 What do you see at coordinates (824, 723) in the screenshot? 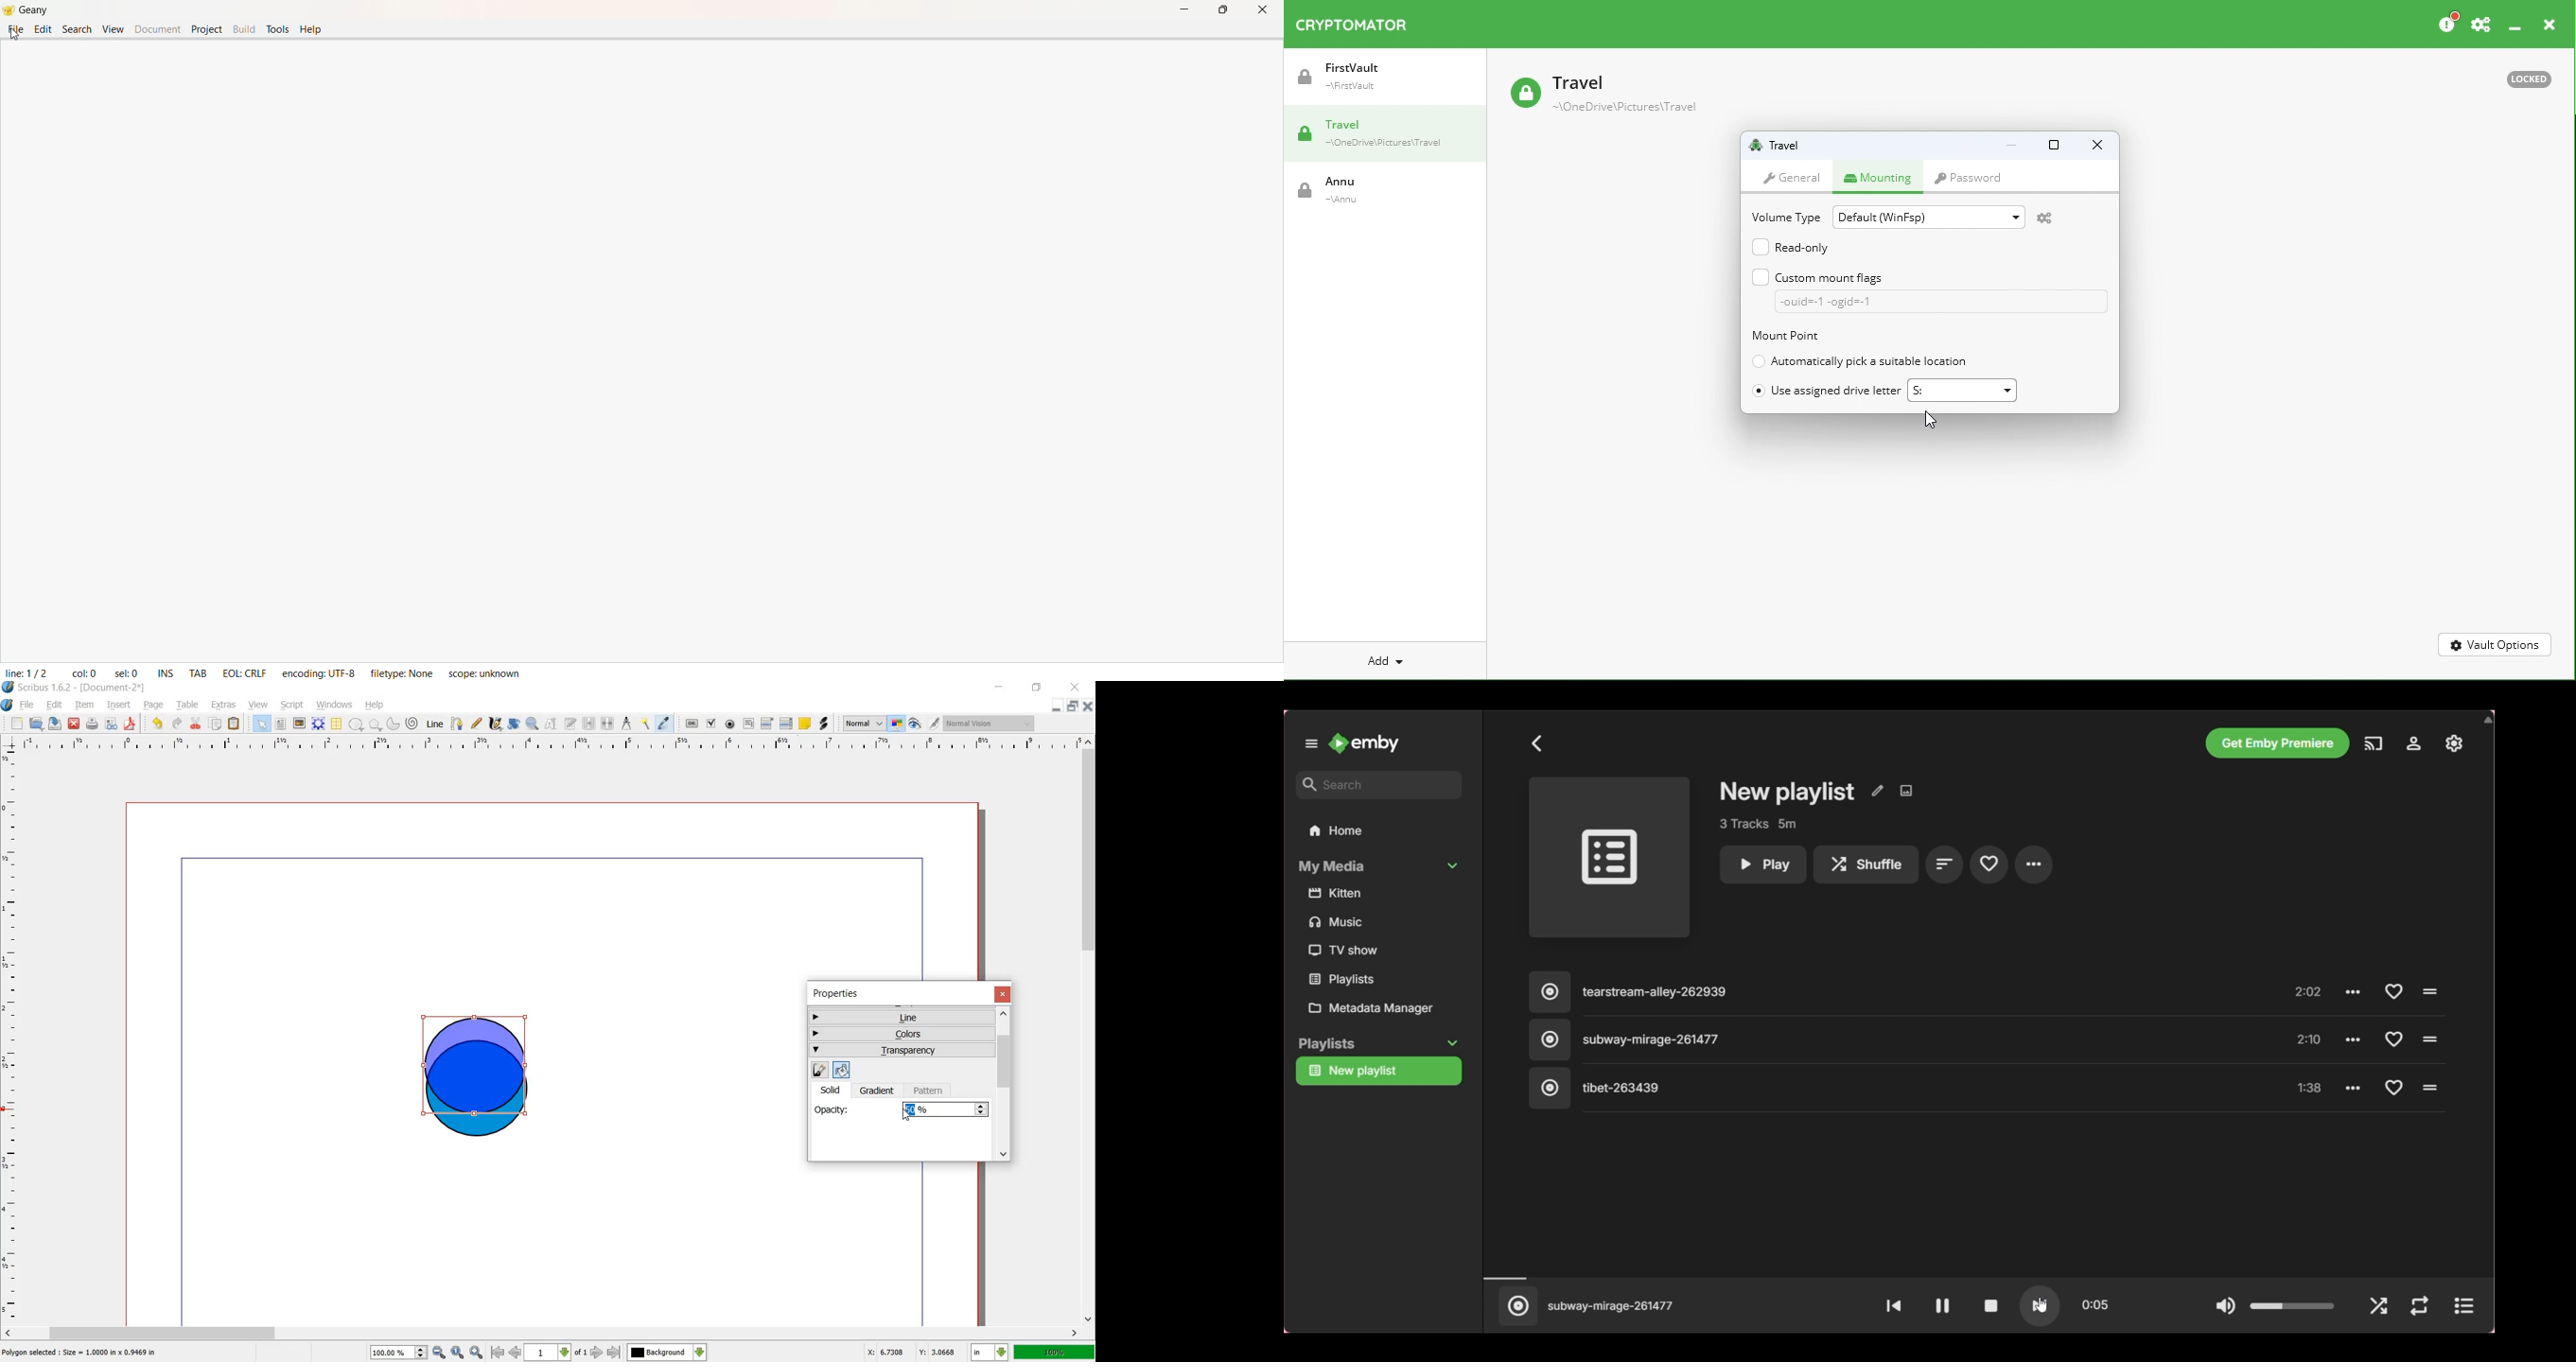
I see `link annotation` at bounding box center [824, 723].